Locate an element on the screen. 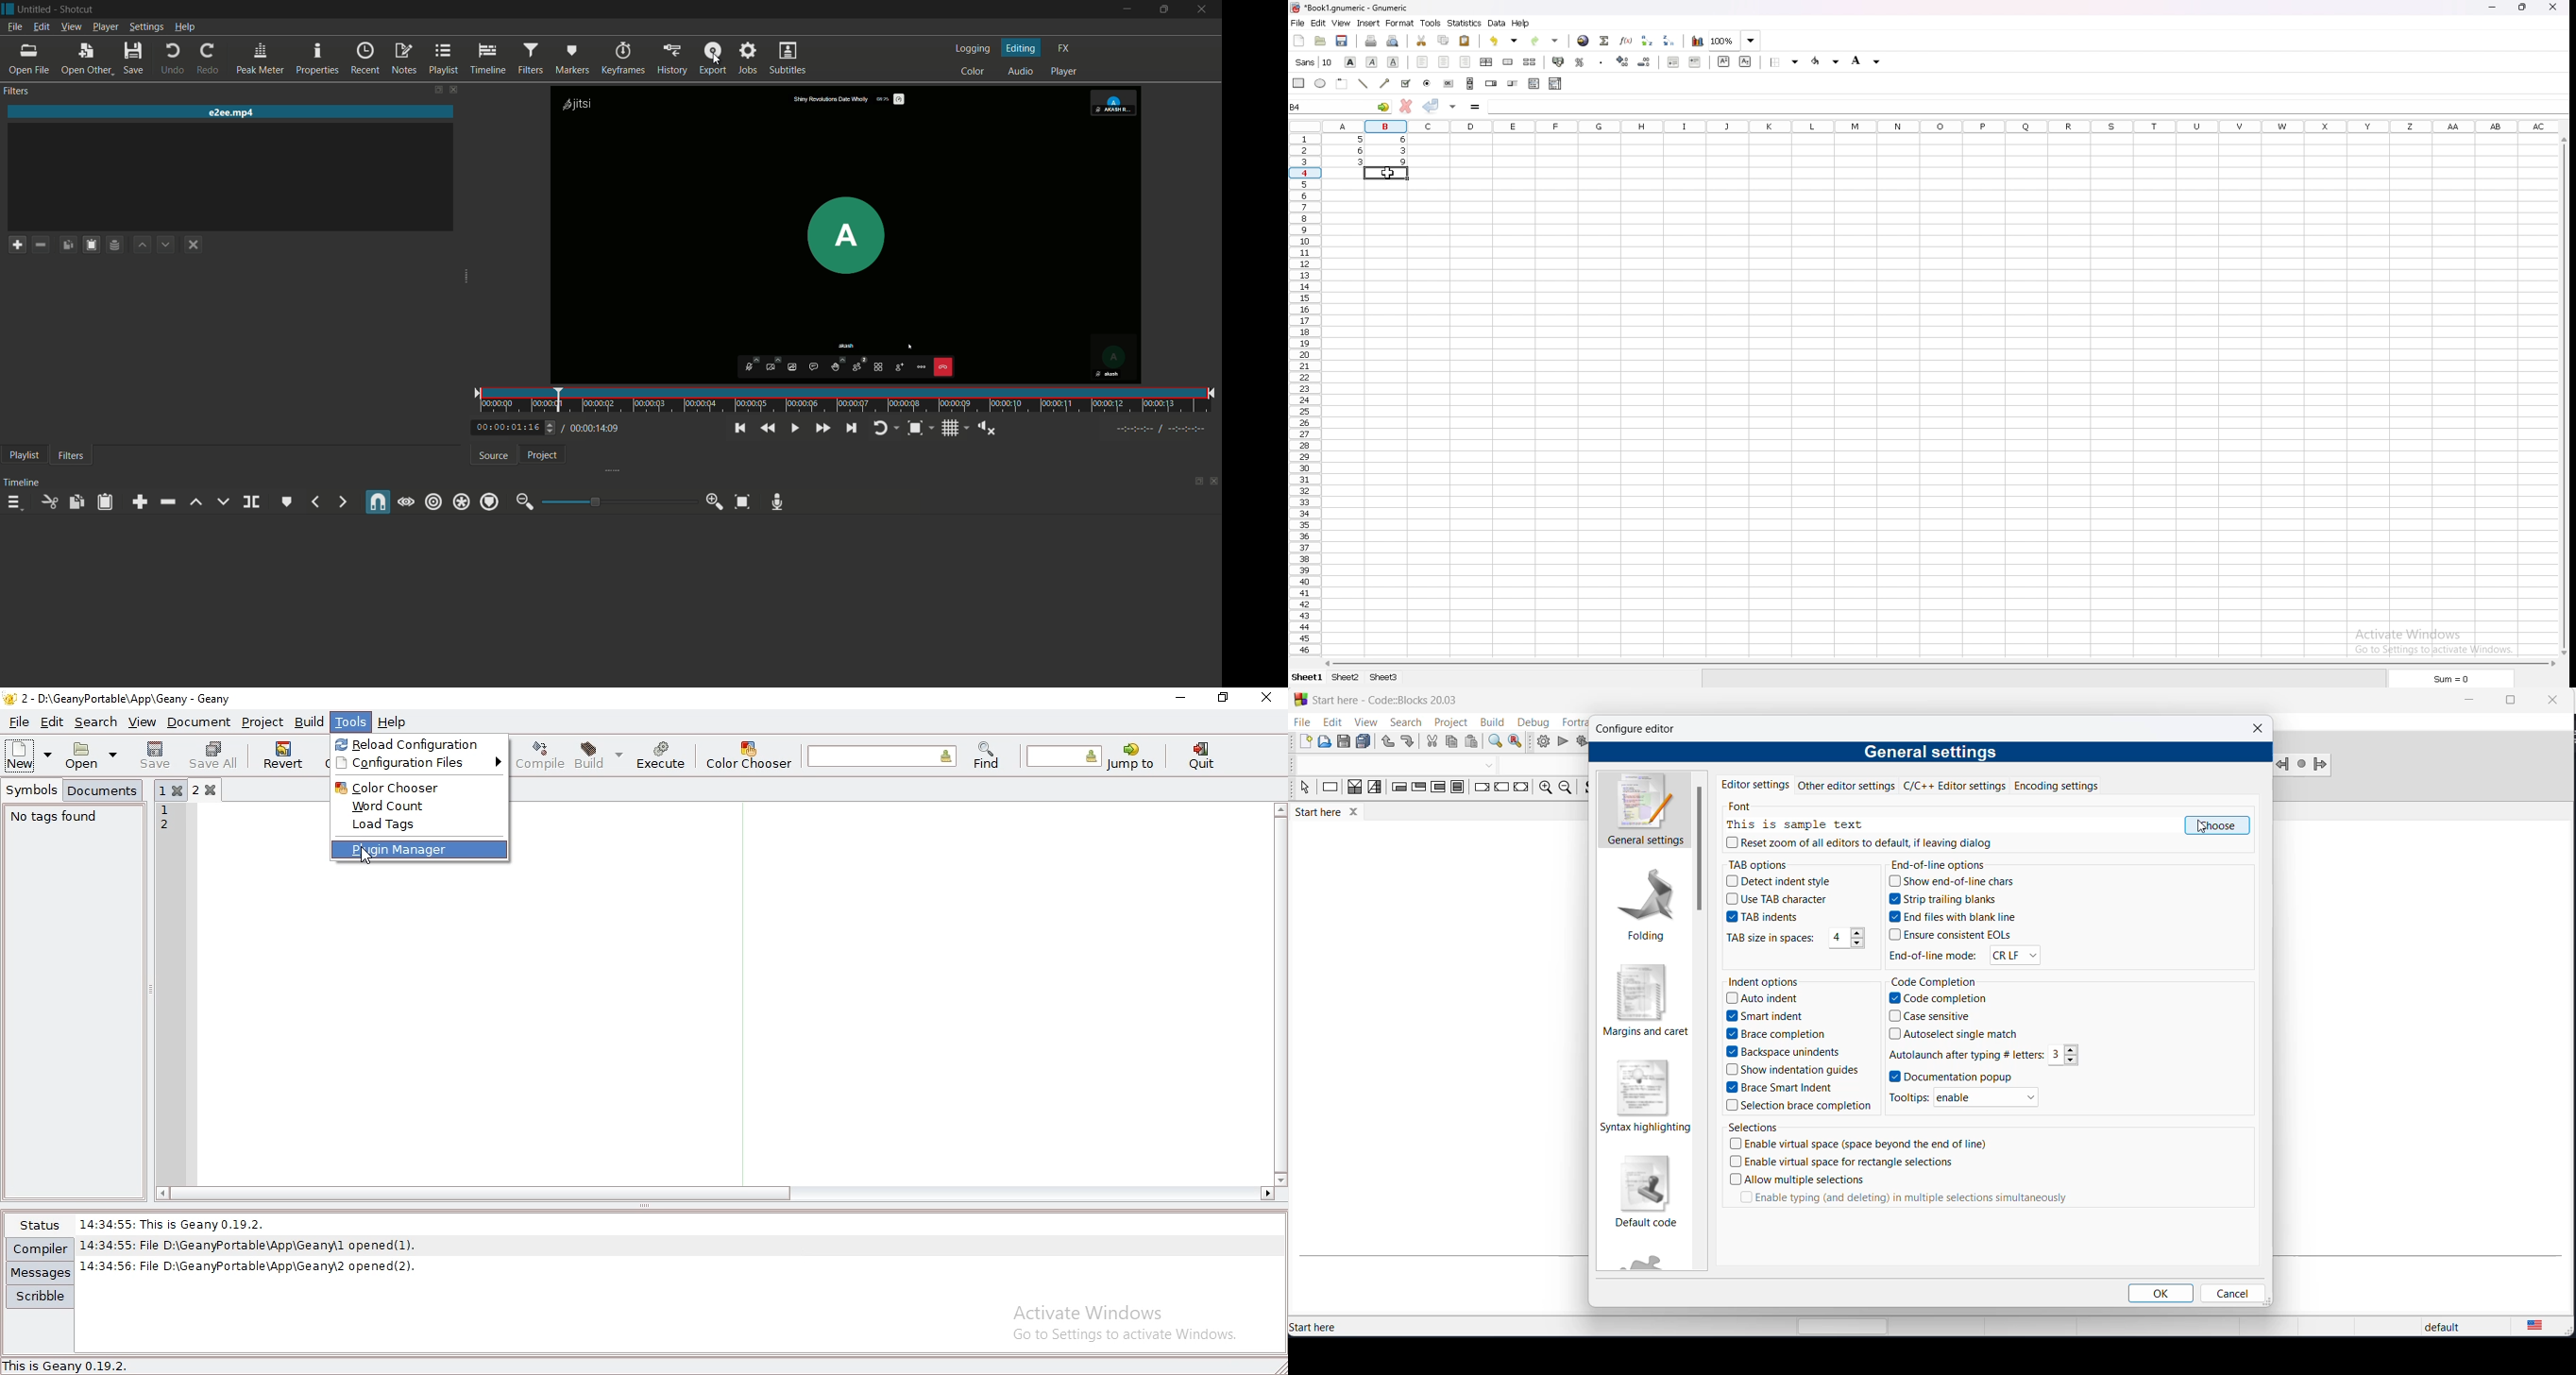 The width and height of the screenshot is (2576, 1400). folding is located at coordinates (1642, 909).